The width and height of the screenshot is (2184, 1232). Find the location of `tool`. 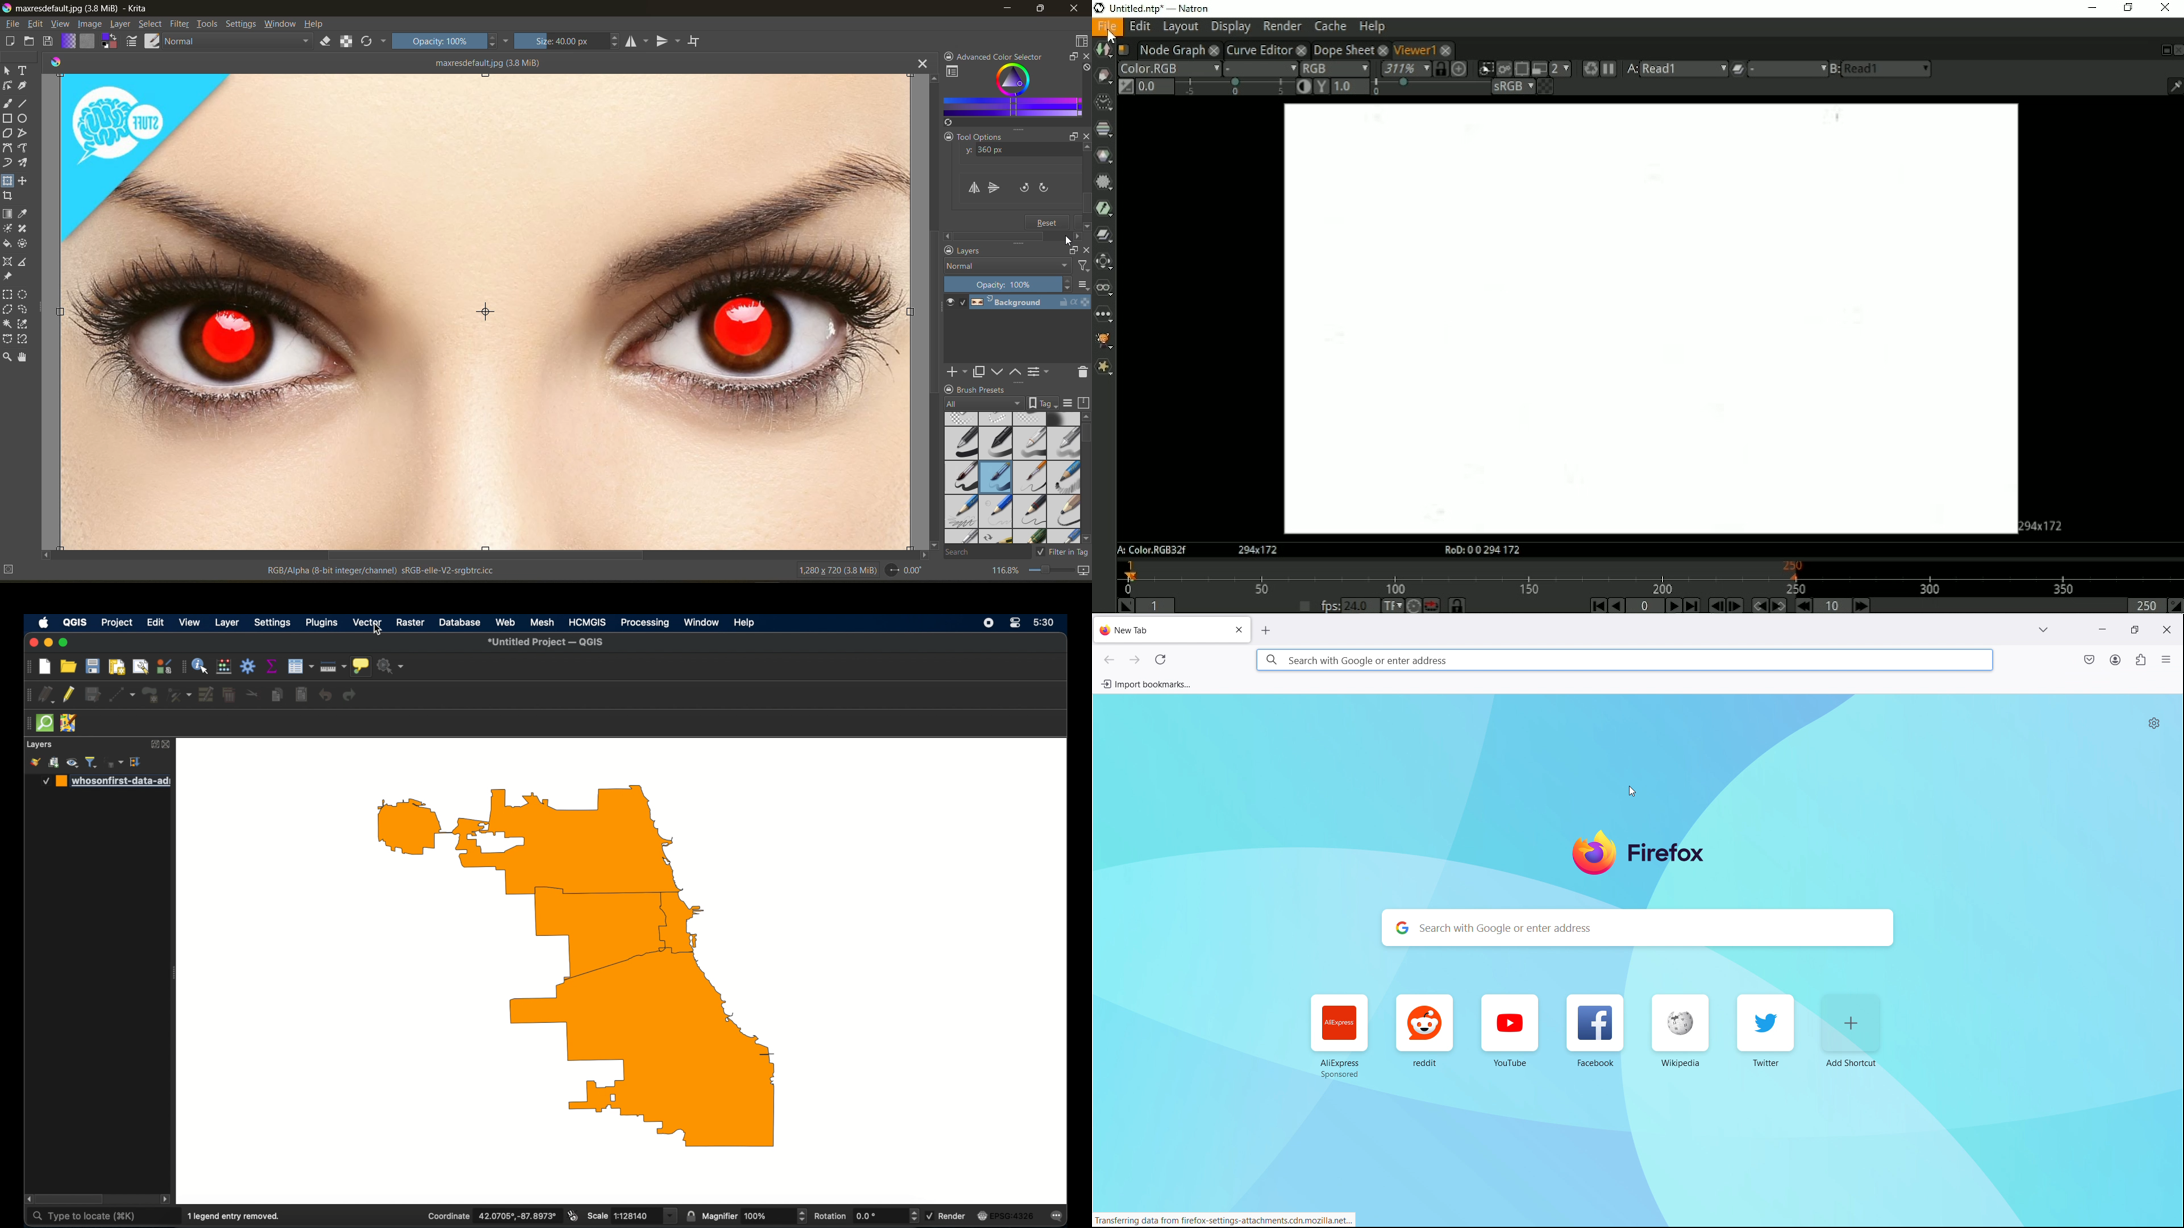

tool is located at coordinates (23, 264).